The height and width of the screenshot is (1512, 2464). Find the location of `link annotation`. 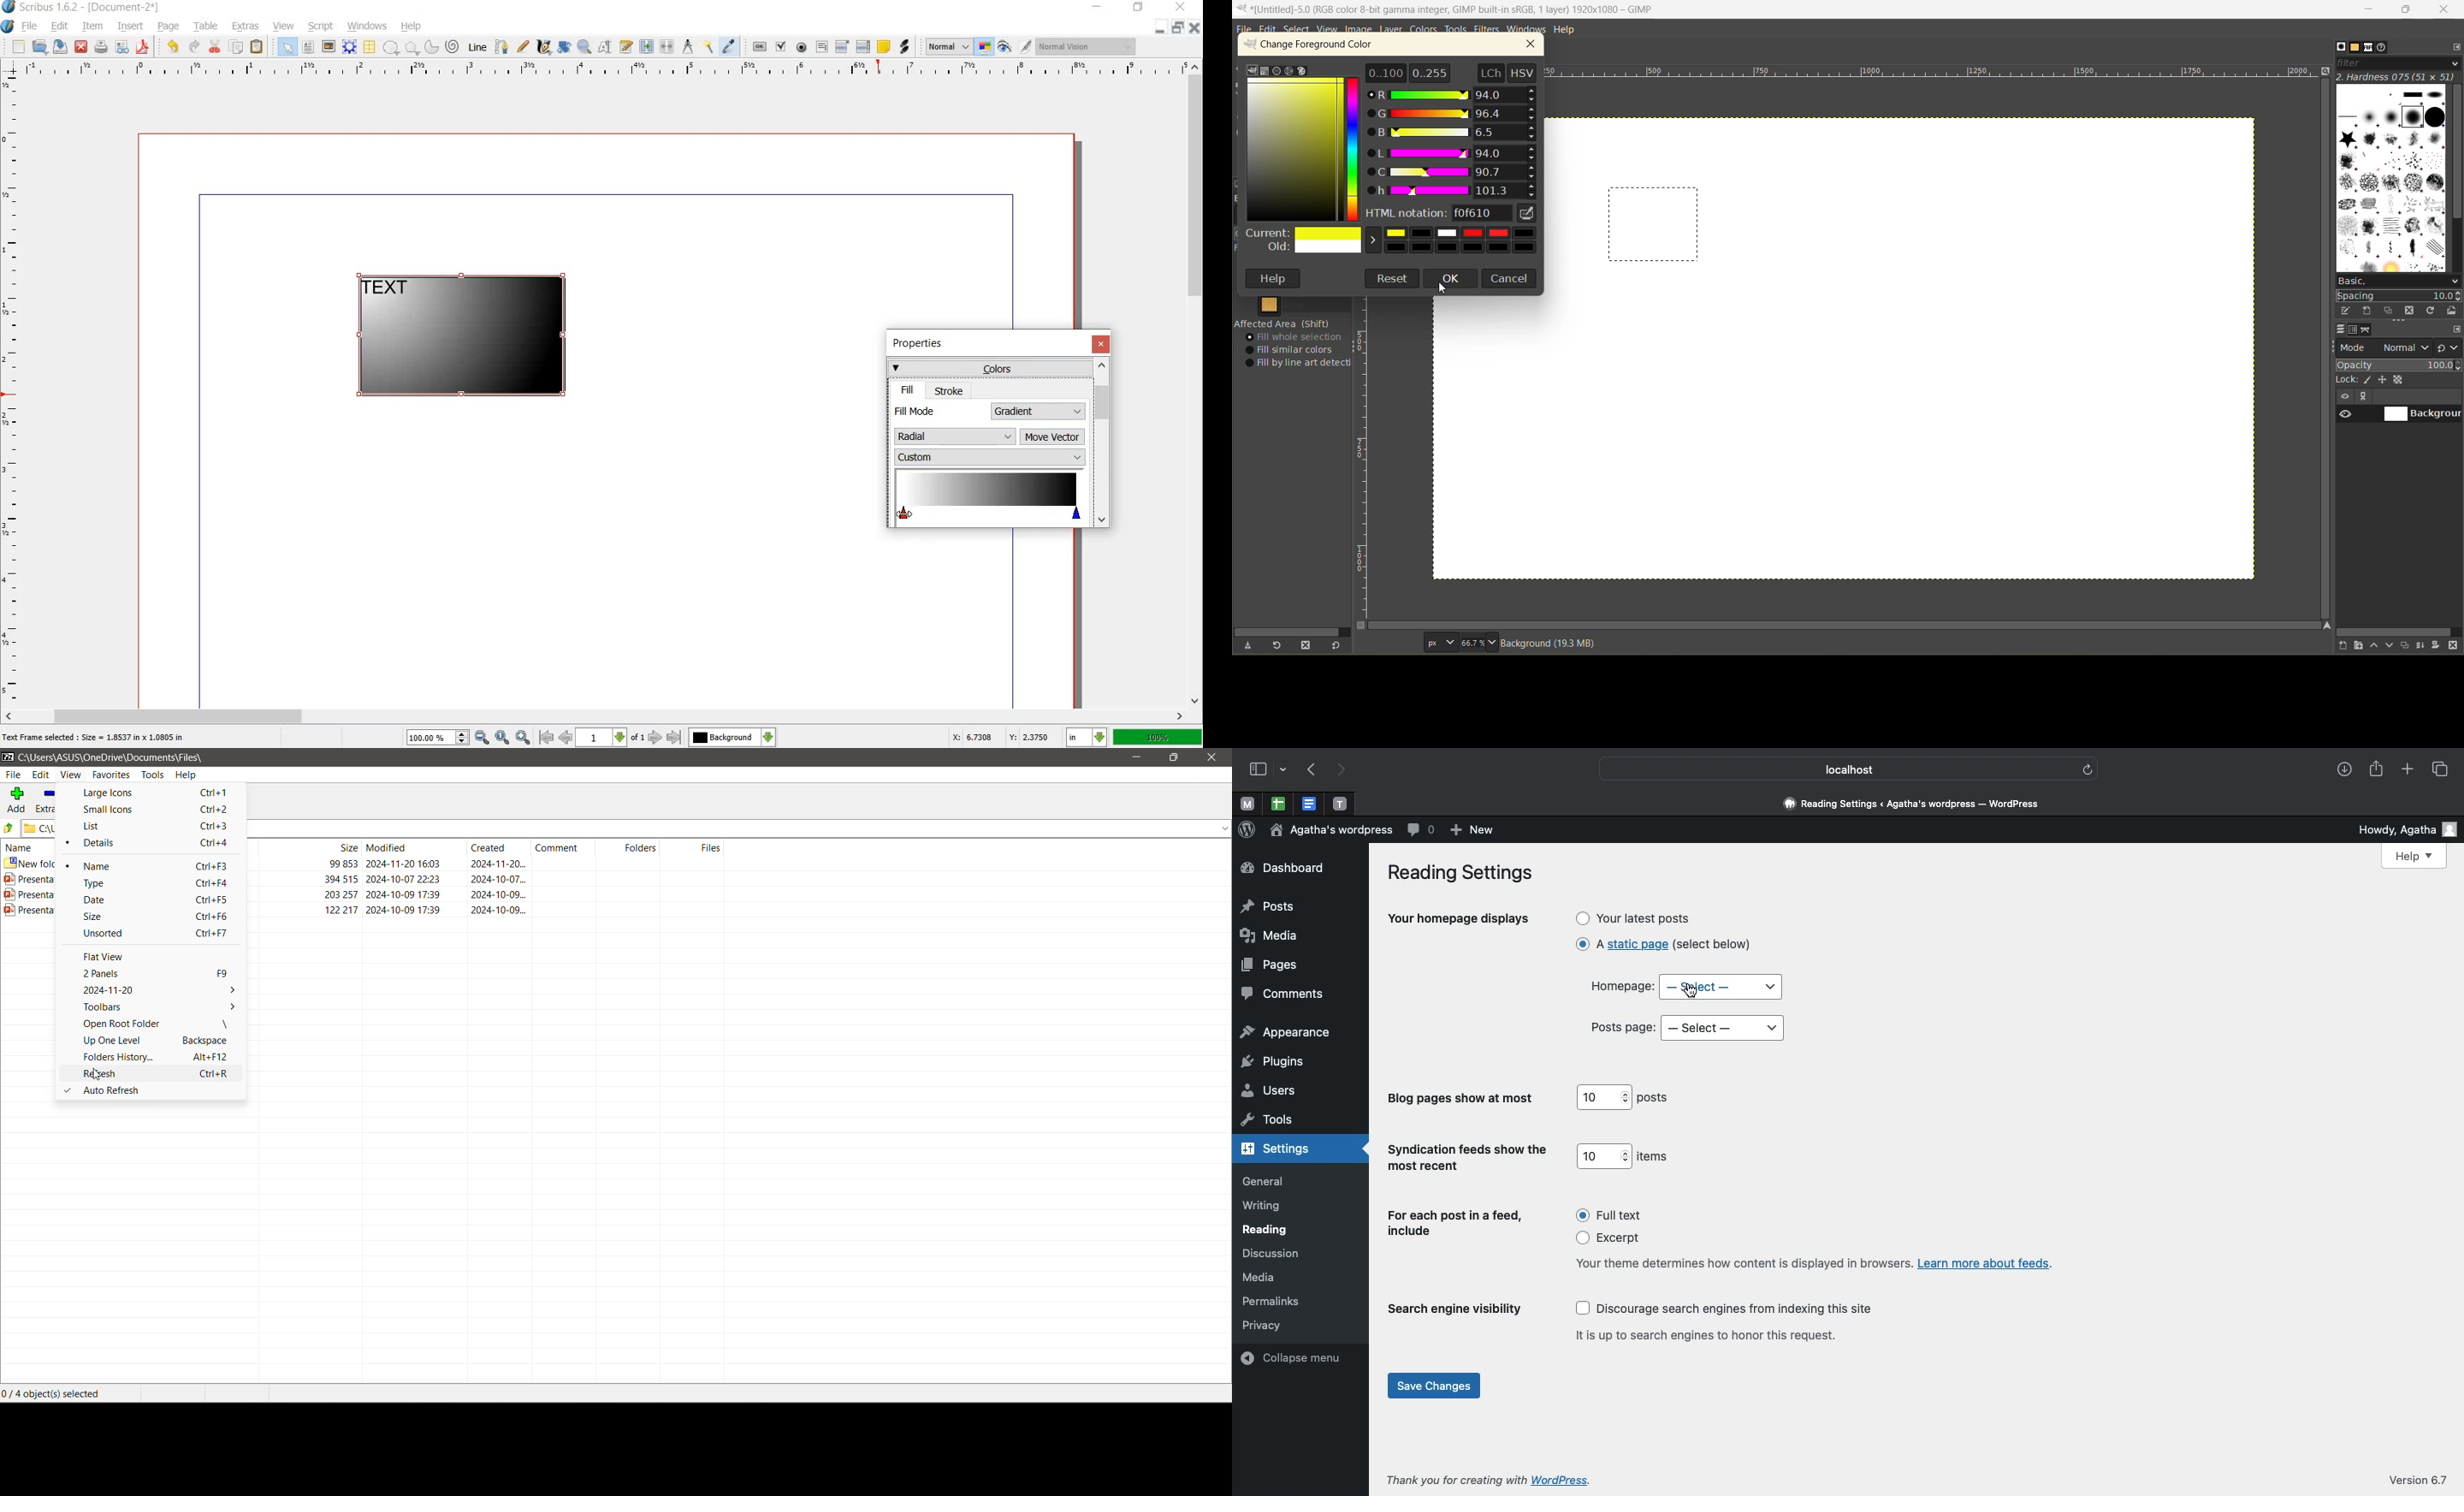

link annotation is located at coordinates (904, 47).